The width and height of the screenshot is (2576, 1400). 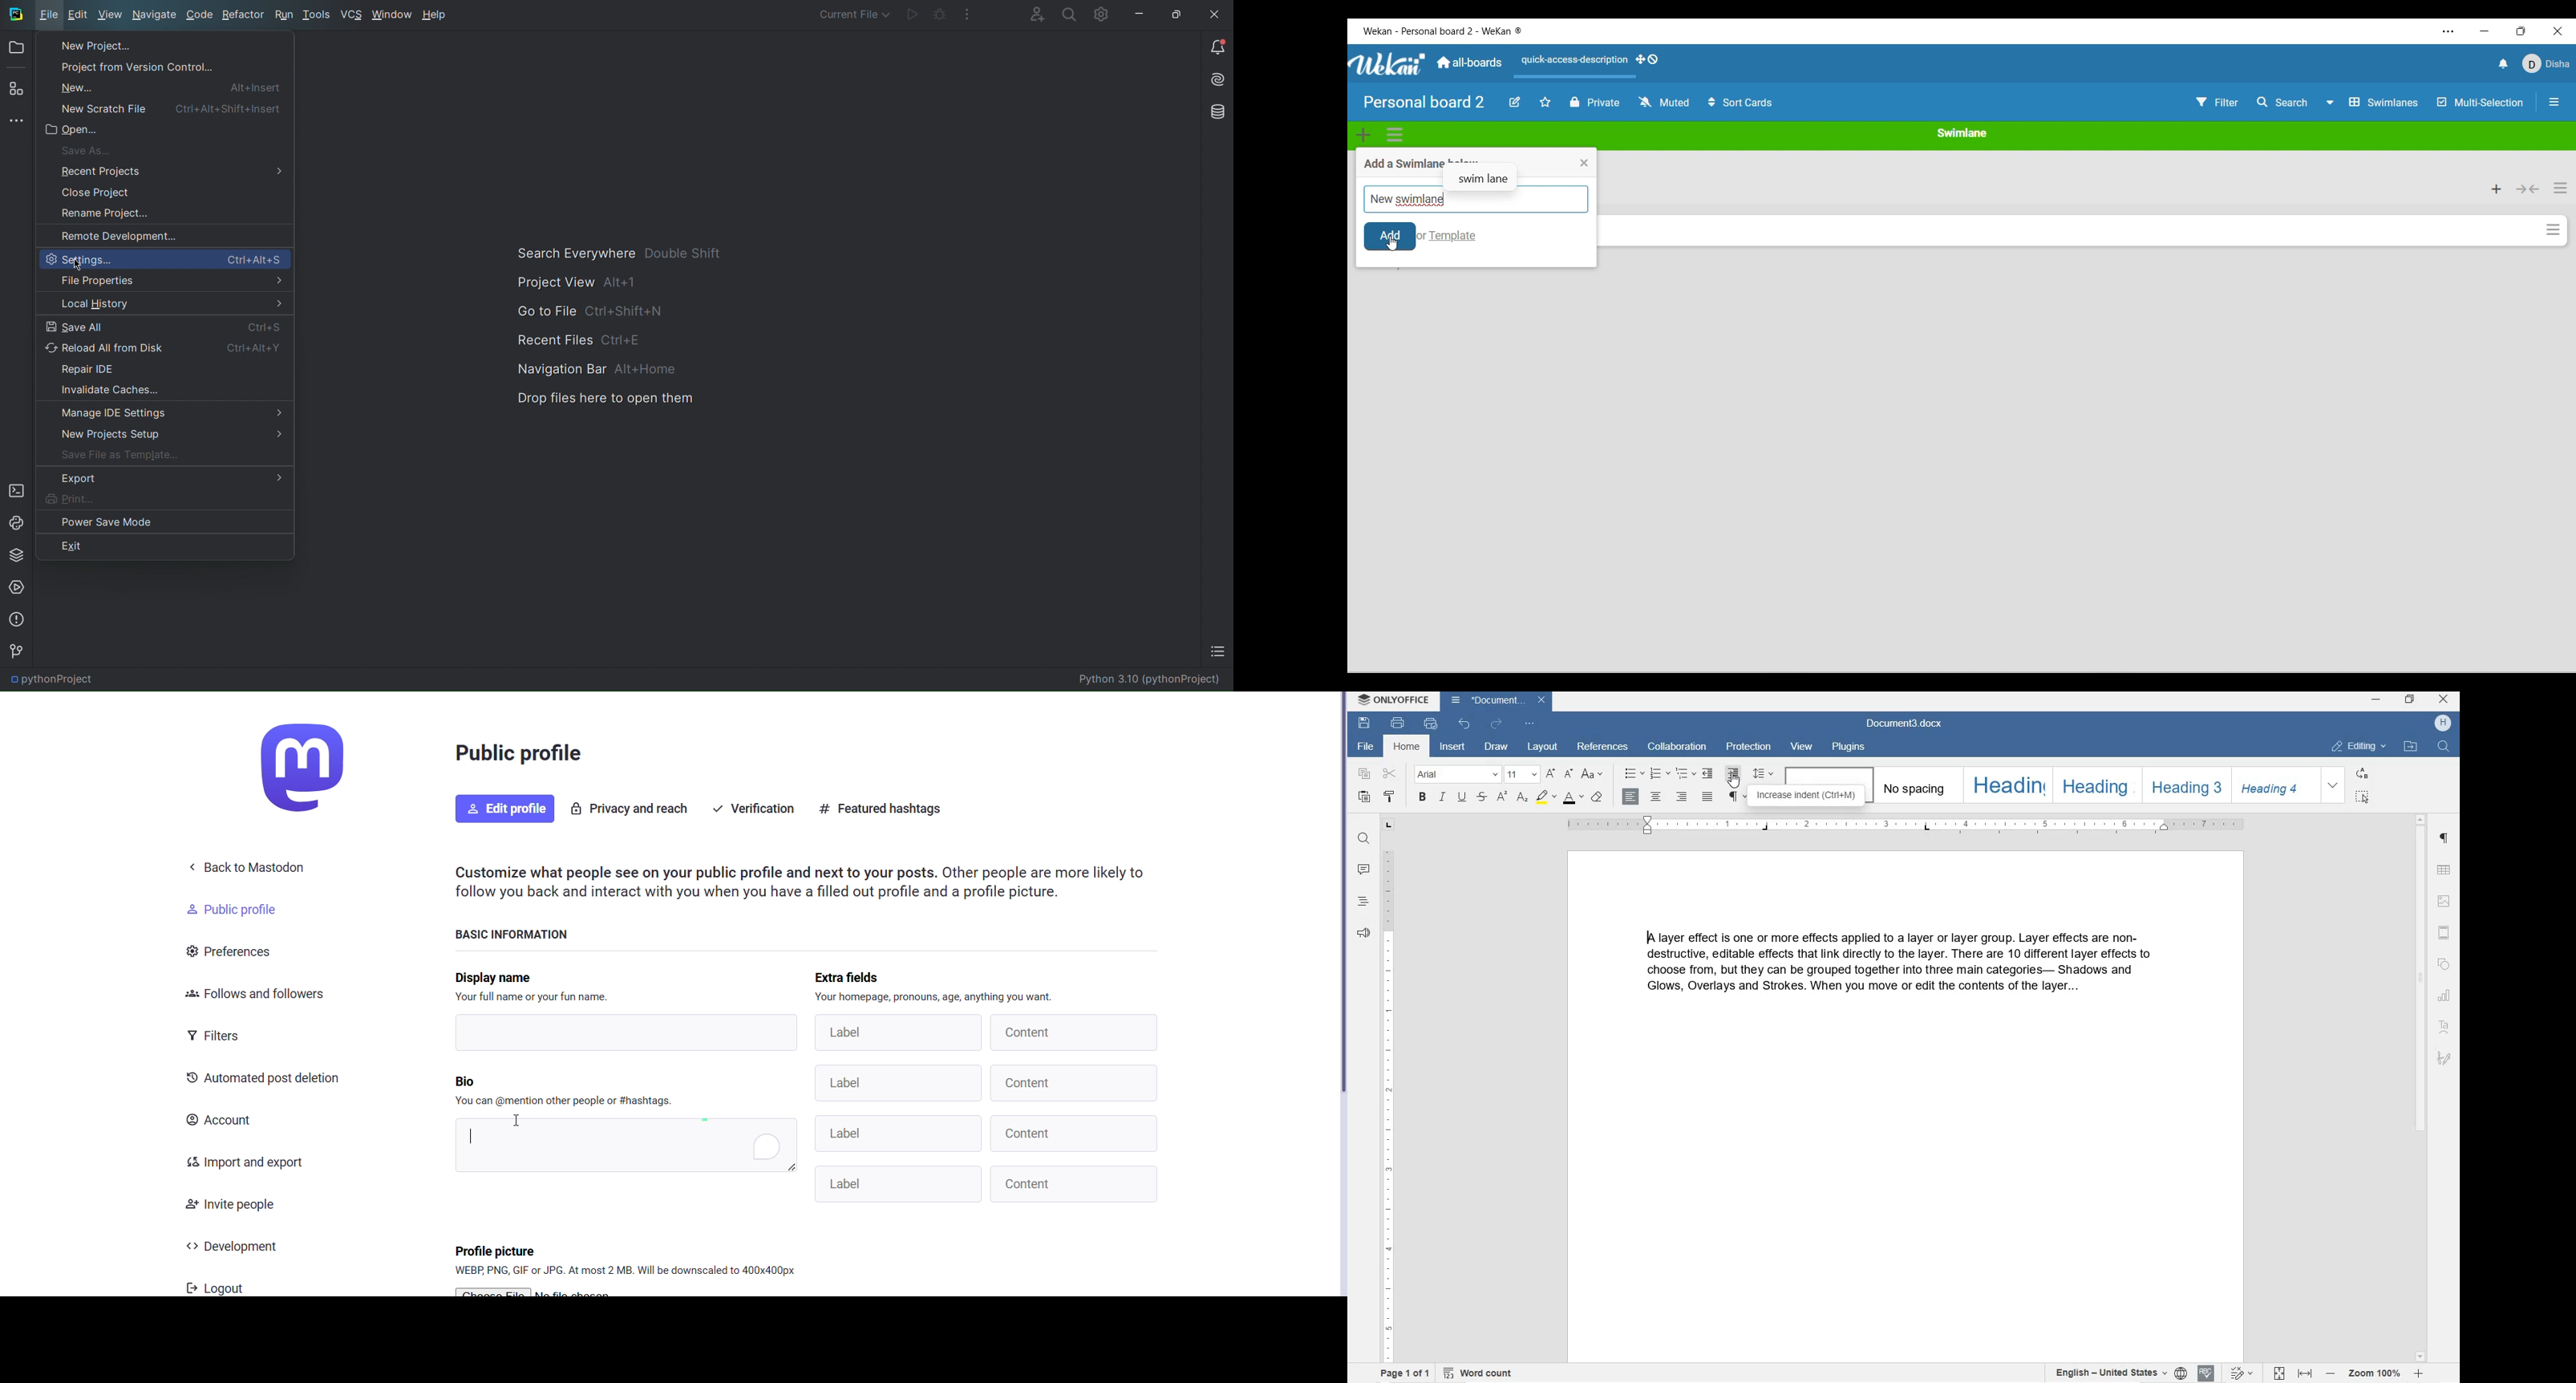 What do you see at coordinates (1430, 723) in the screenshot?
I see `QUICK PRINT` at bounding box center [1430, 723].